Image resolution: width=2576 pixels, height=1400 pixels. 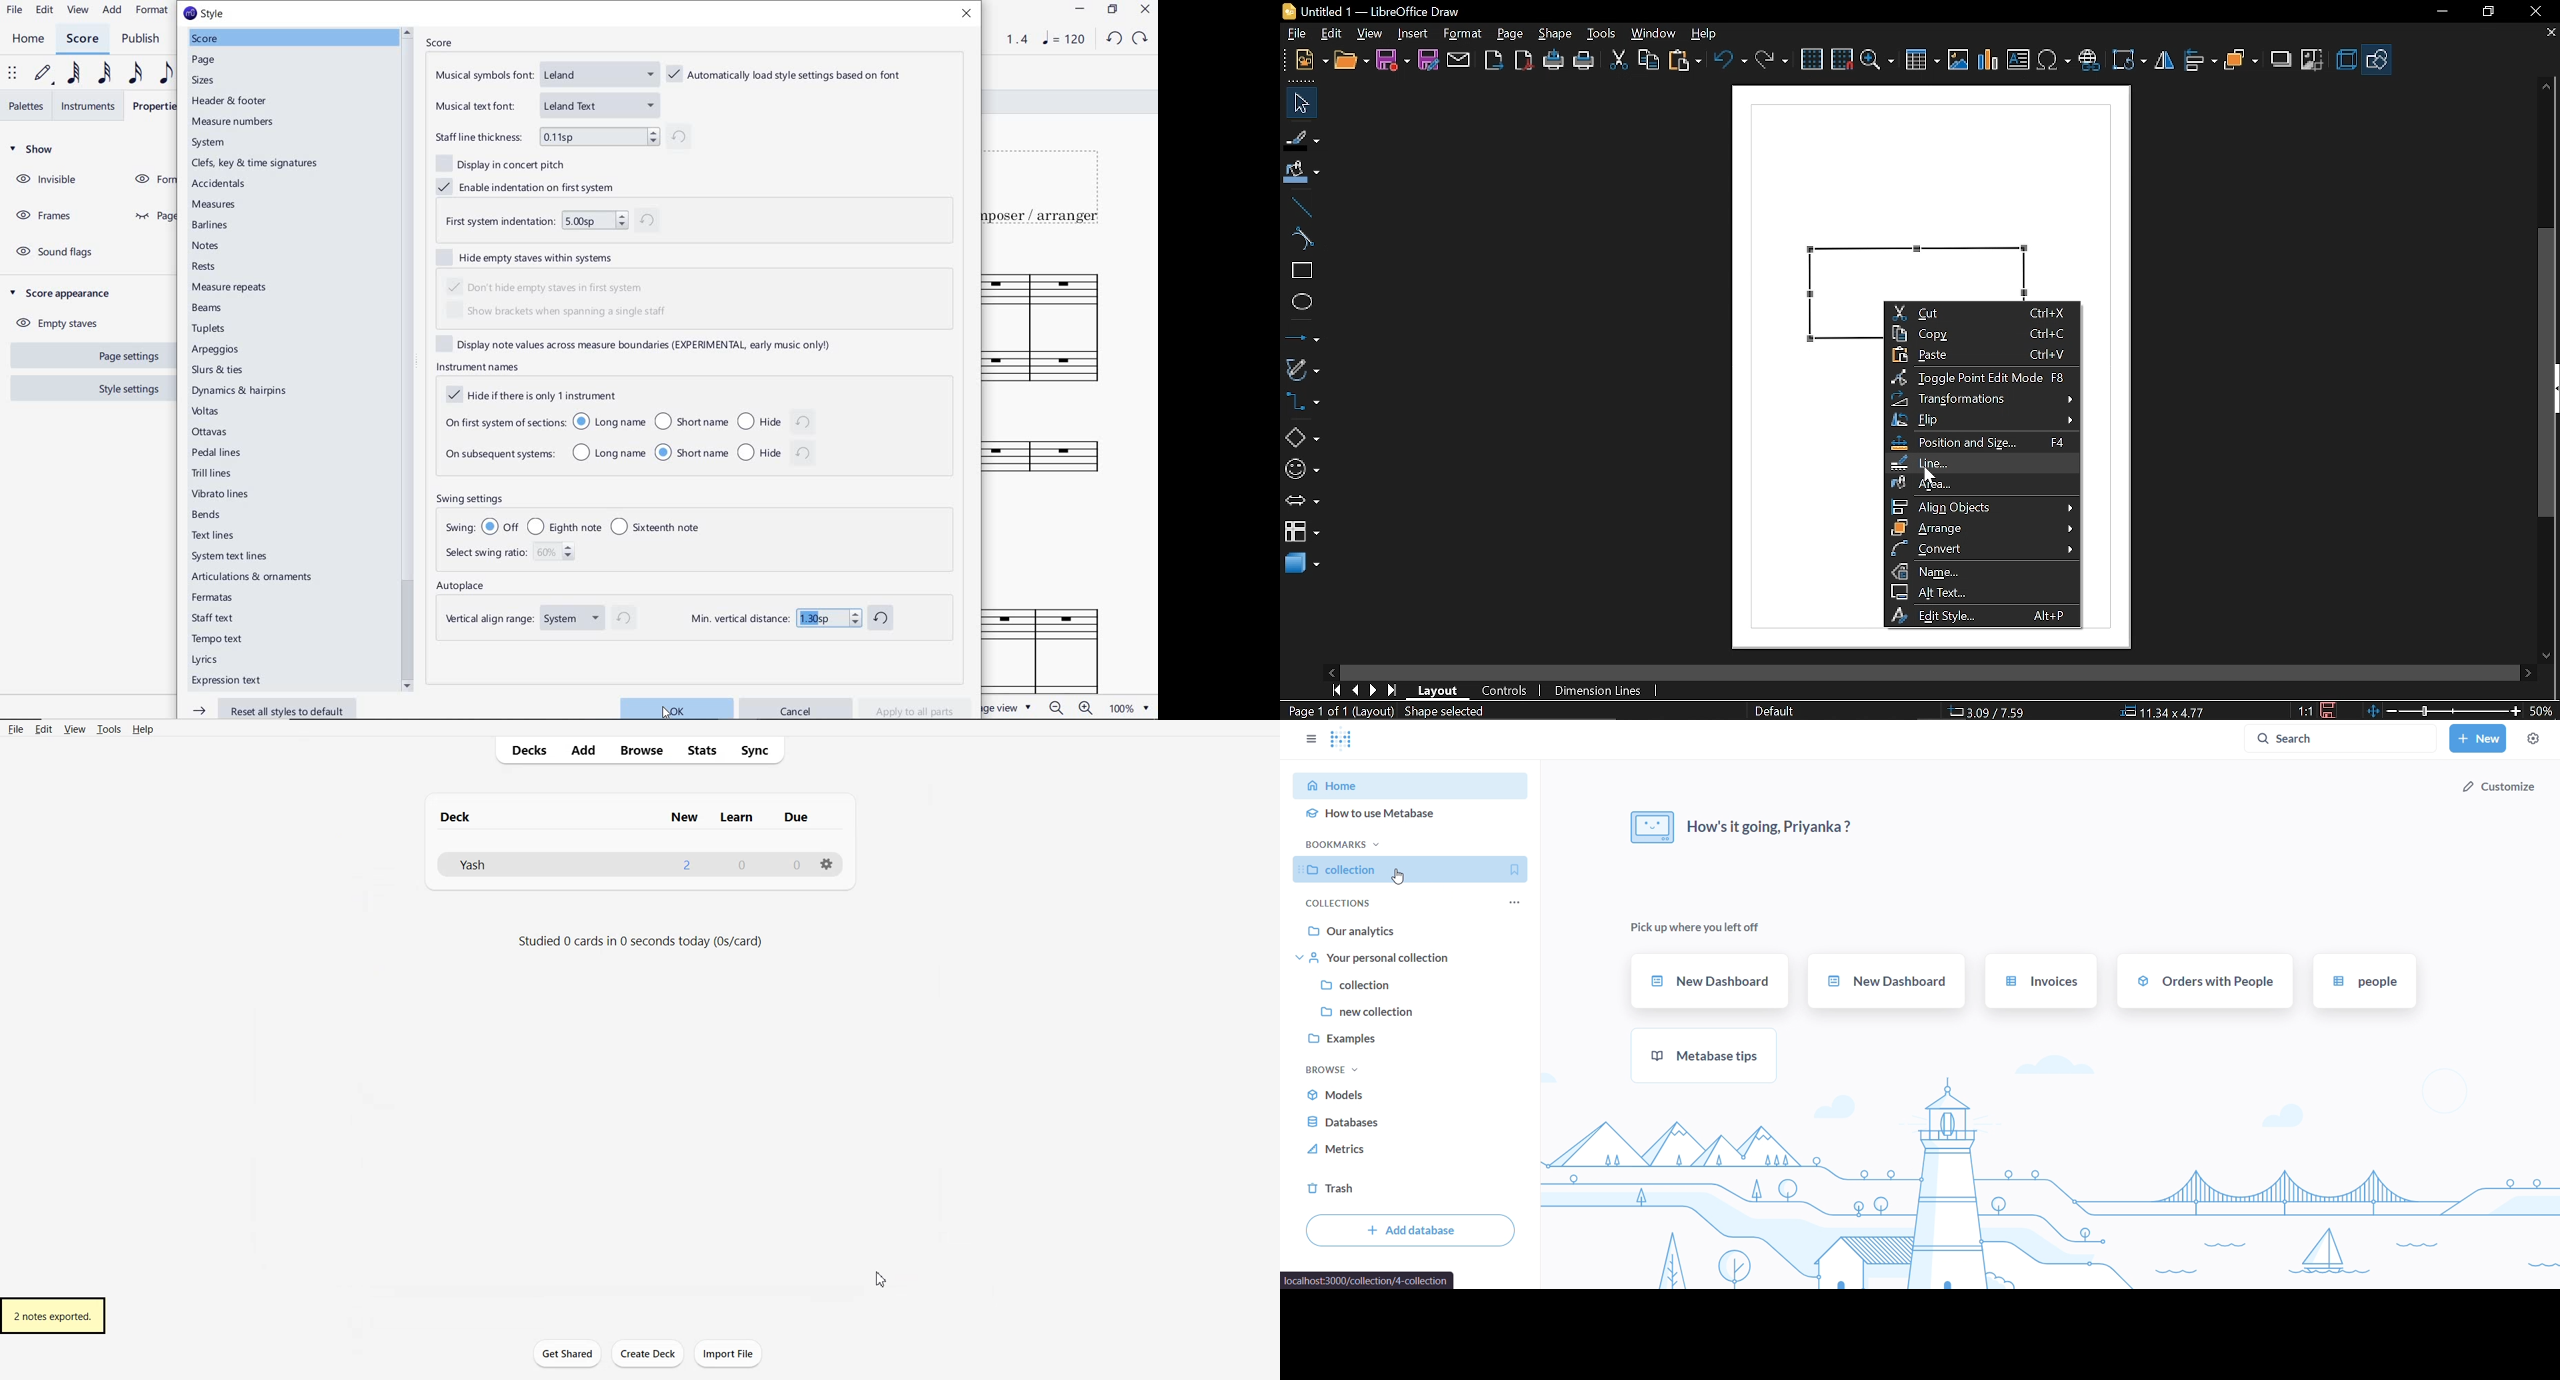 What do you see at coordinates (26, 106) in the screenshot?
I see `PALETTES` at bounding box center [26, 106].